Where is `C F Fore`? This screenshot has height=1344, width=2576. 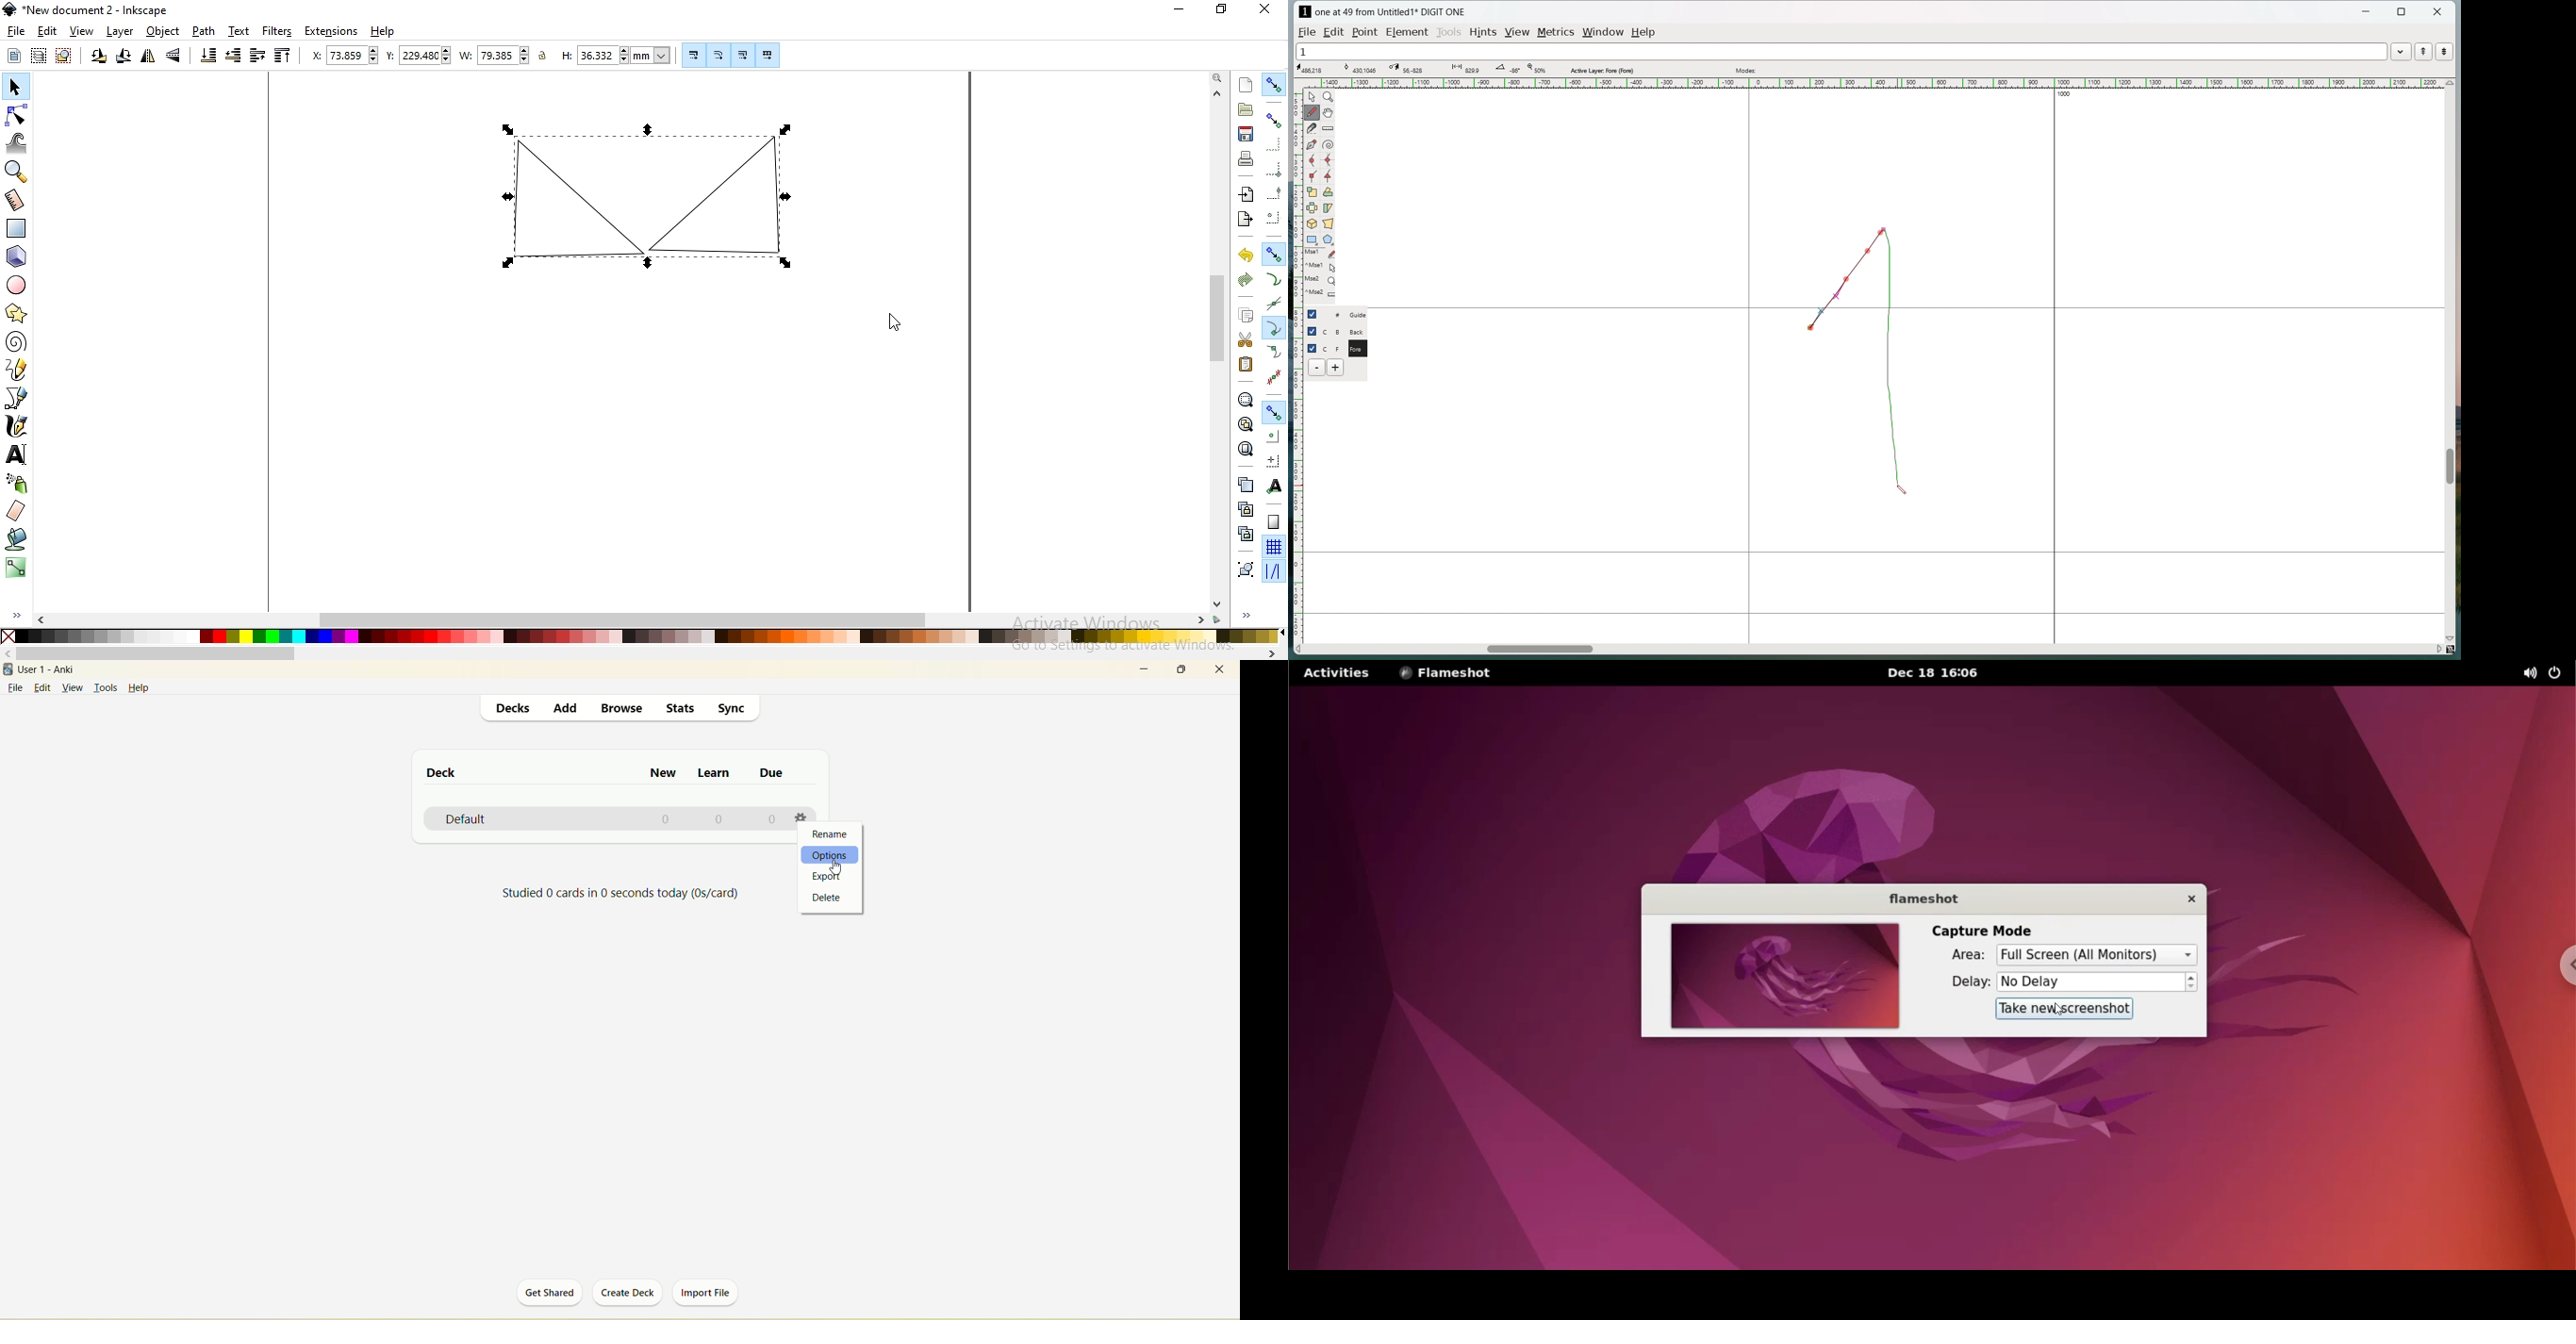
C F Fore is located at coordinates (1346, 348).